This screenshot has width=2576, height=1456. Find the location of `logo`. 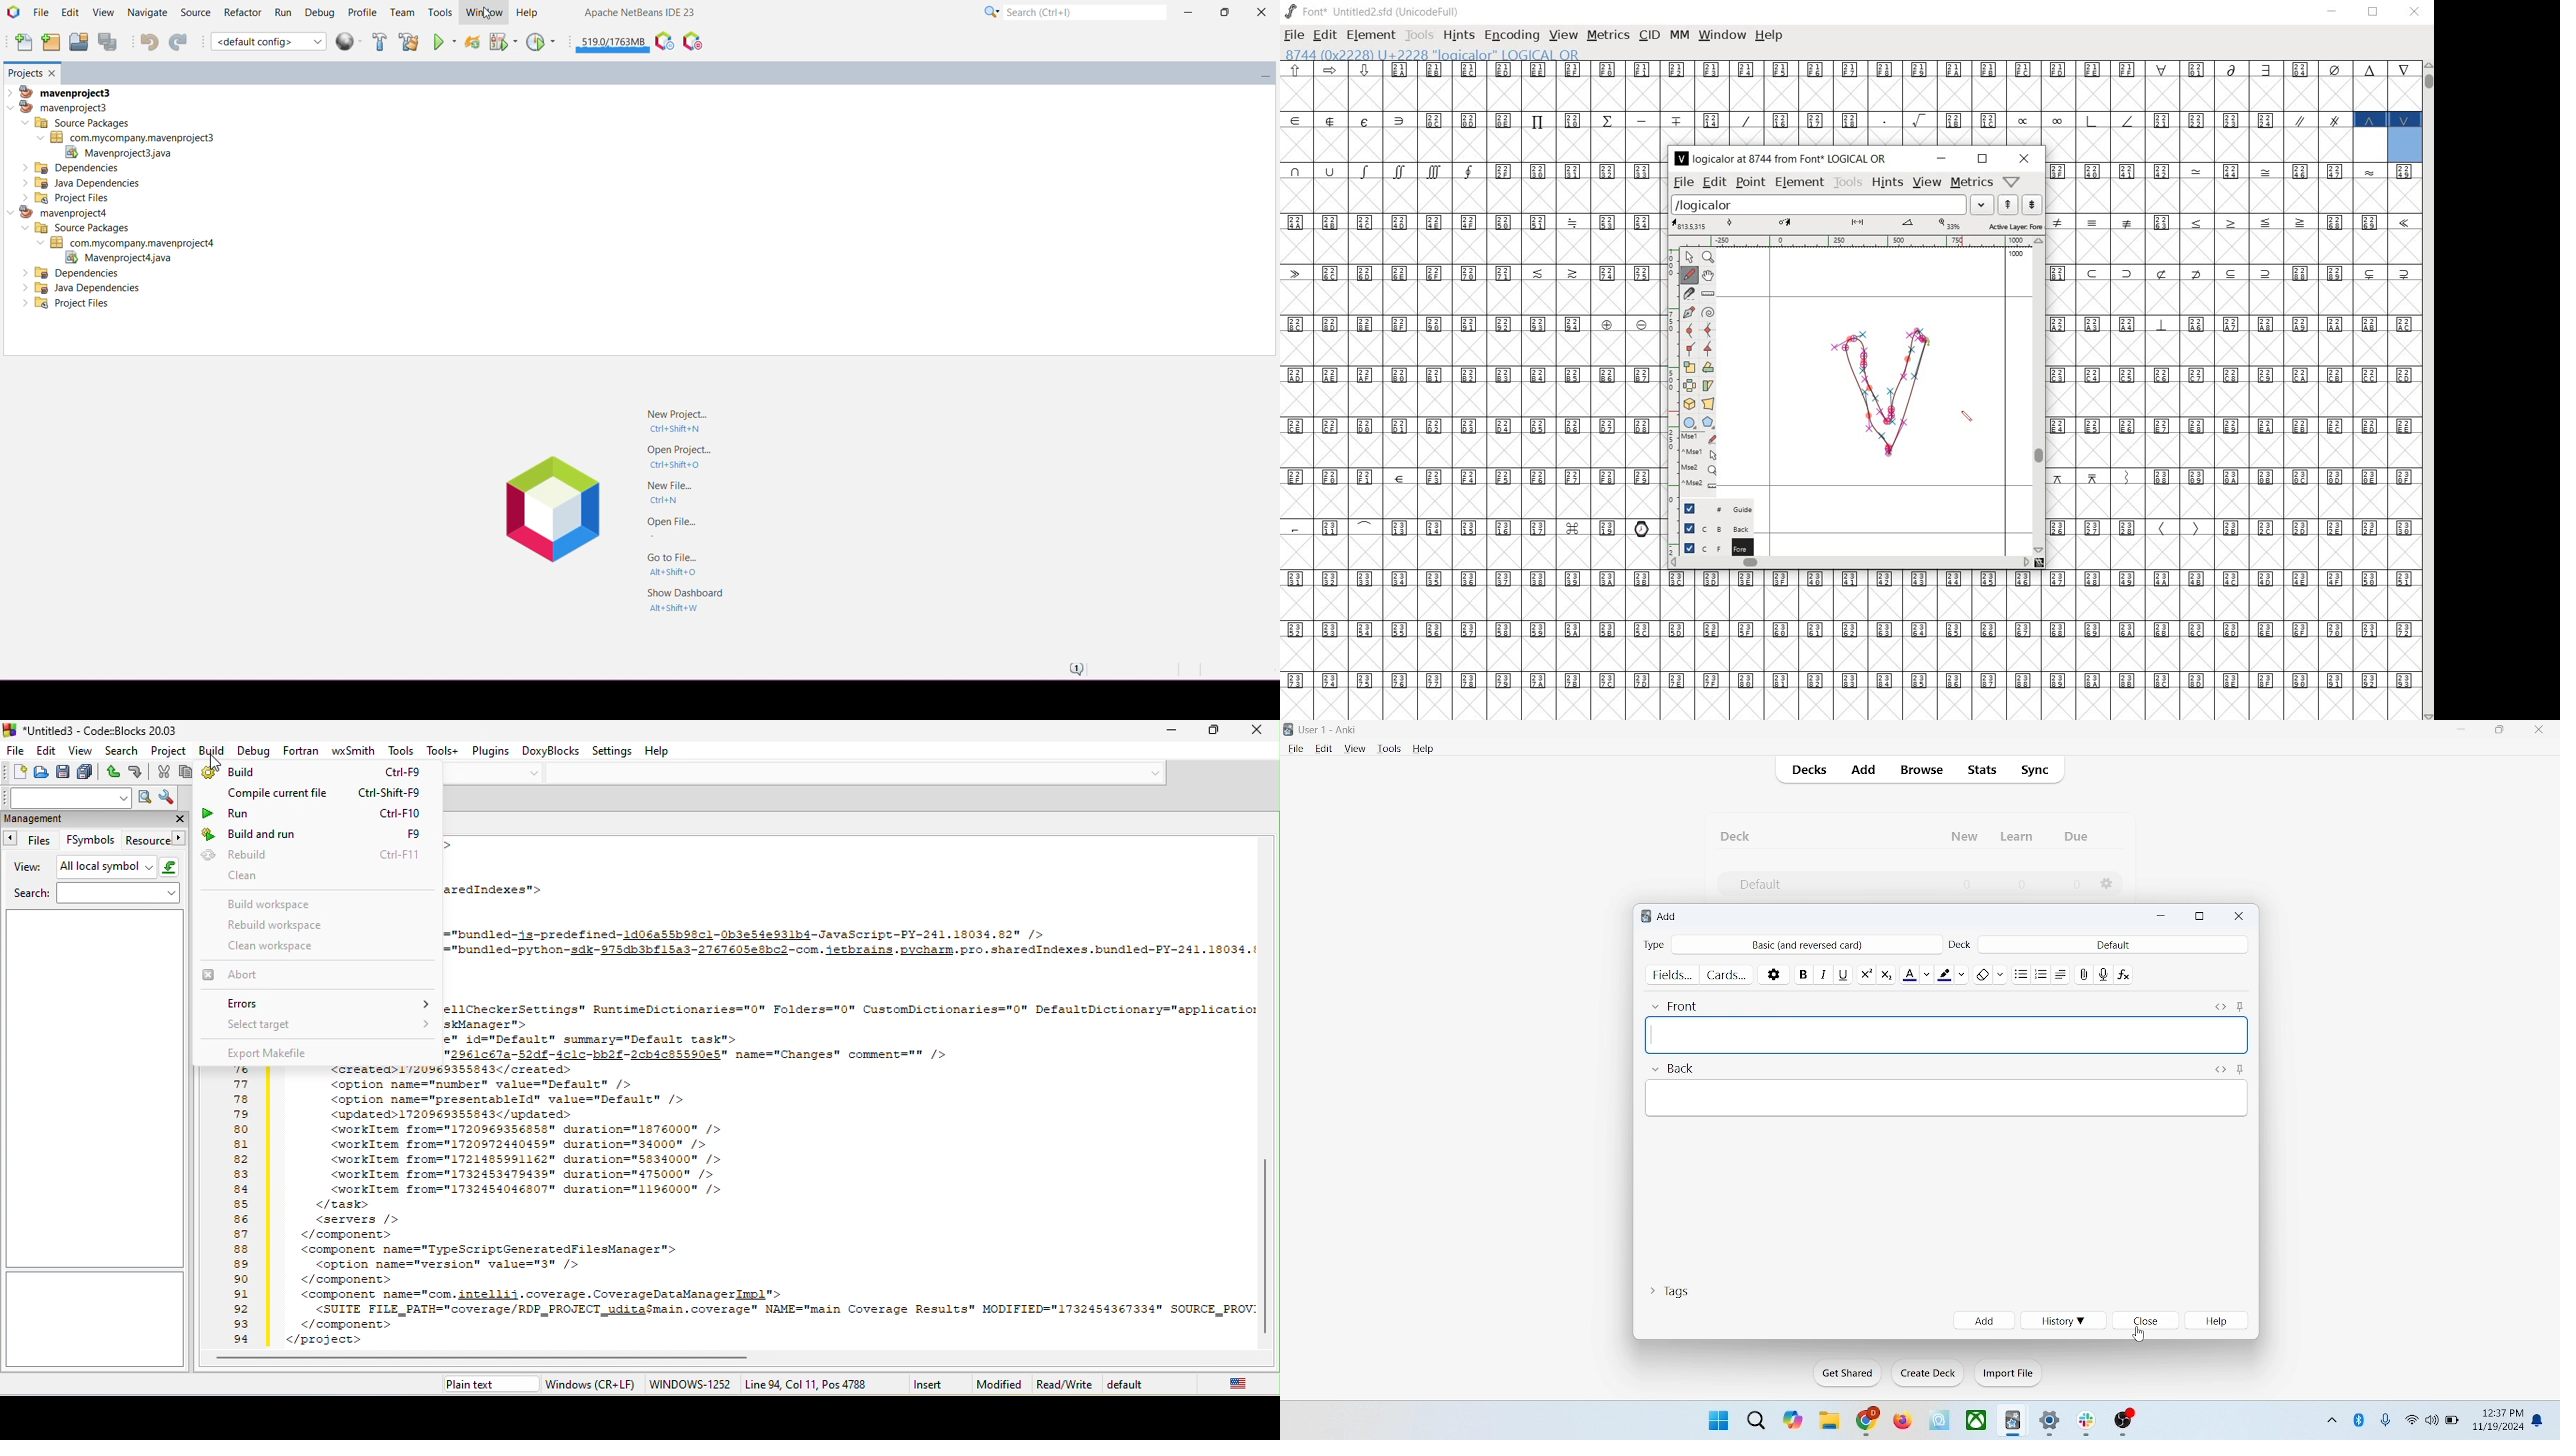

logo is located at coordinates (1642, 918).